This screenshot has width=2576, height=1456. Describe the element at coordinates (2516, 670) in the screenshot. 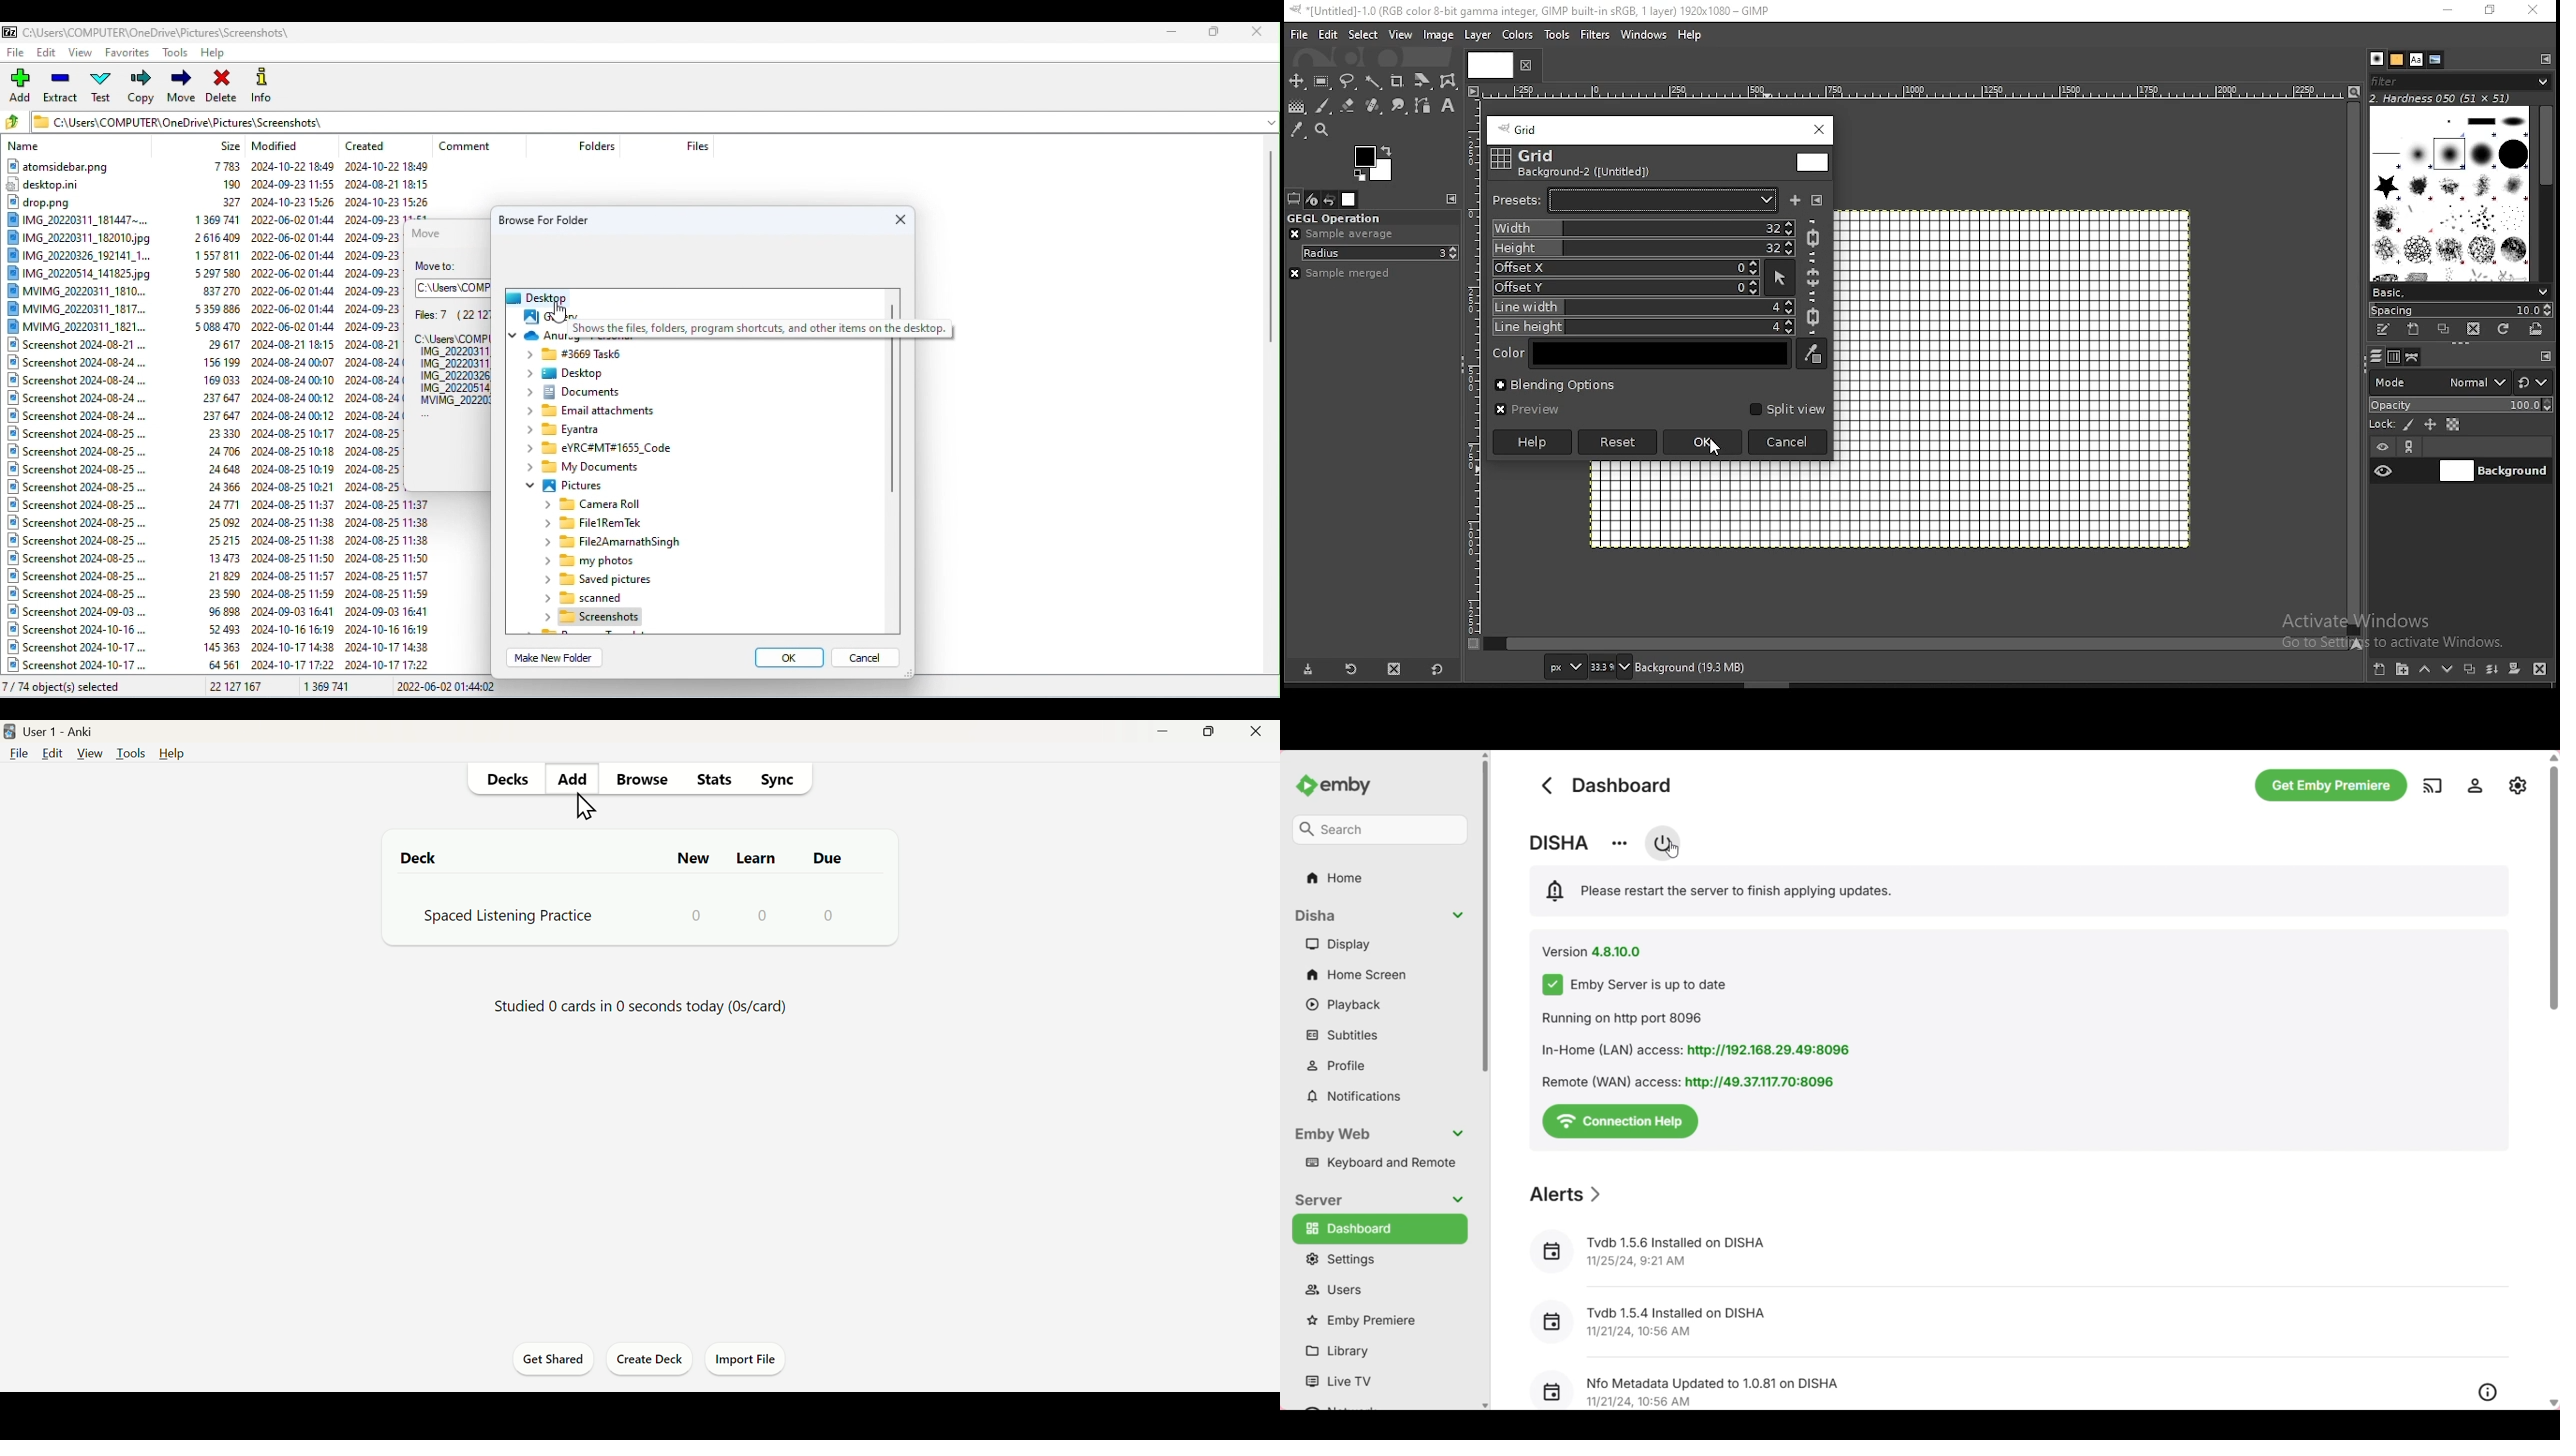

I see `add a mask` at that location.